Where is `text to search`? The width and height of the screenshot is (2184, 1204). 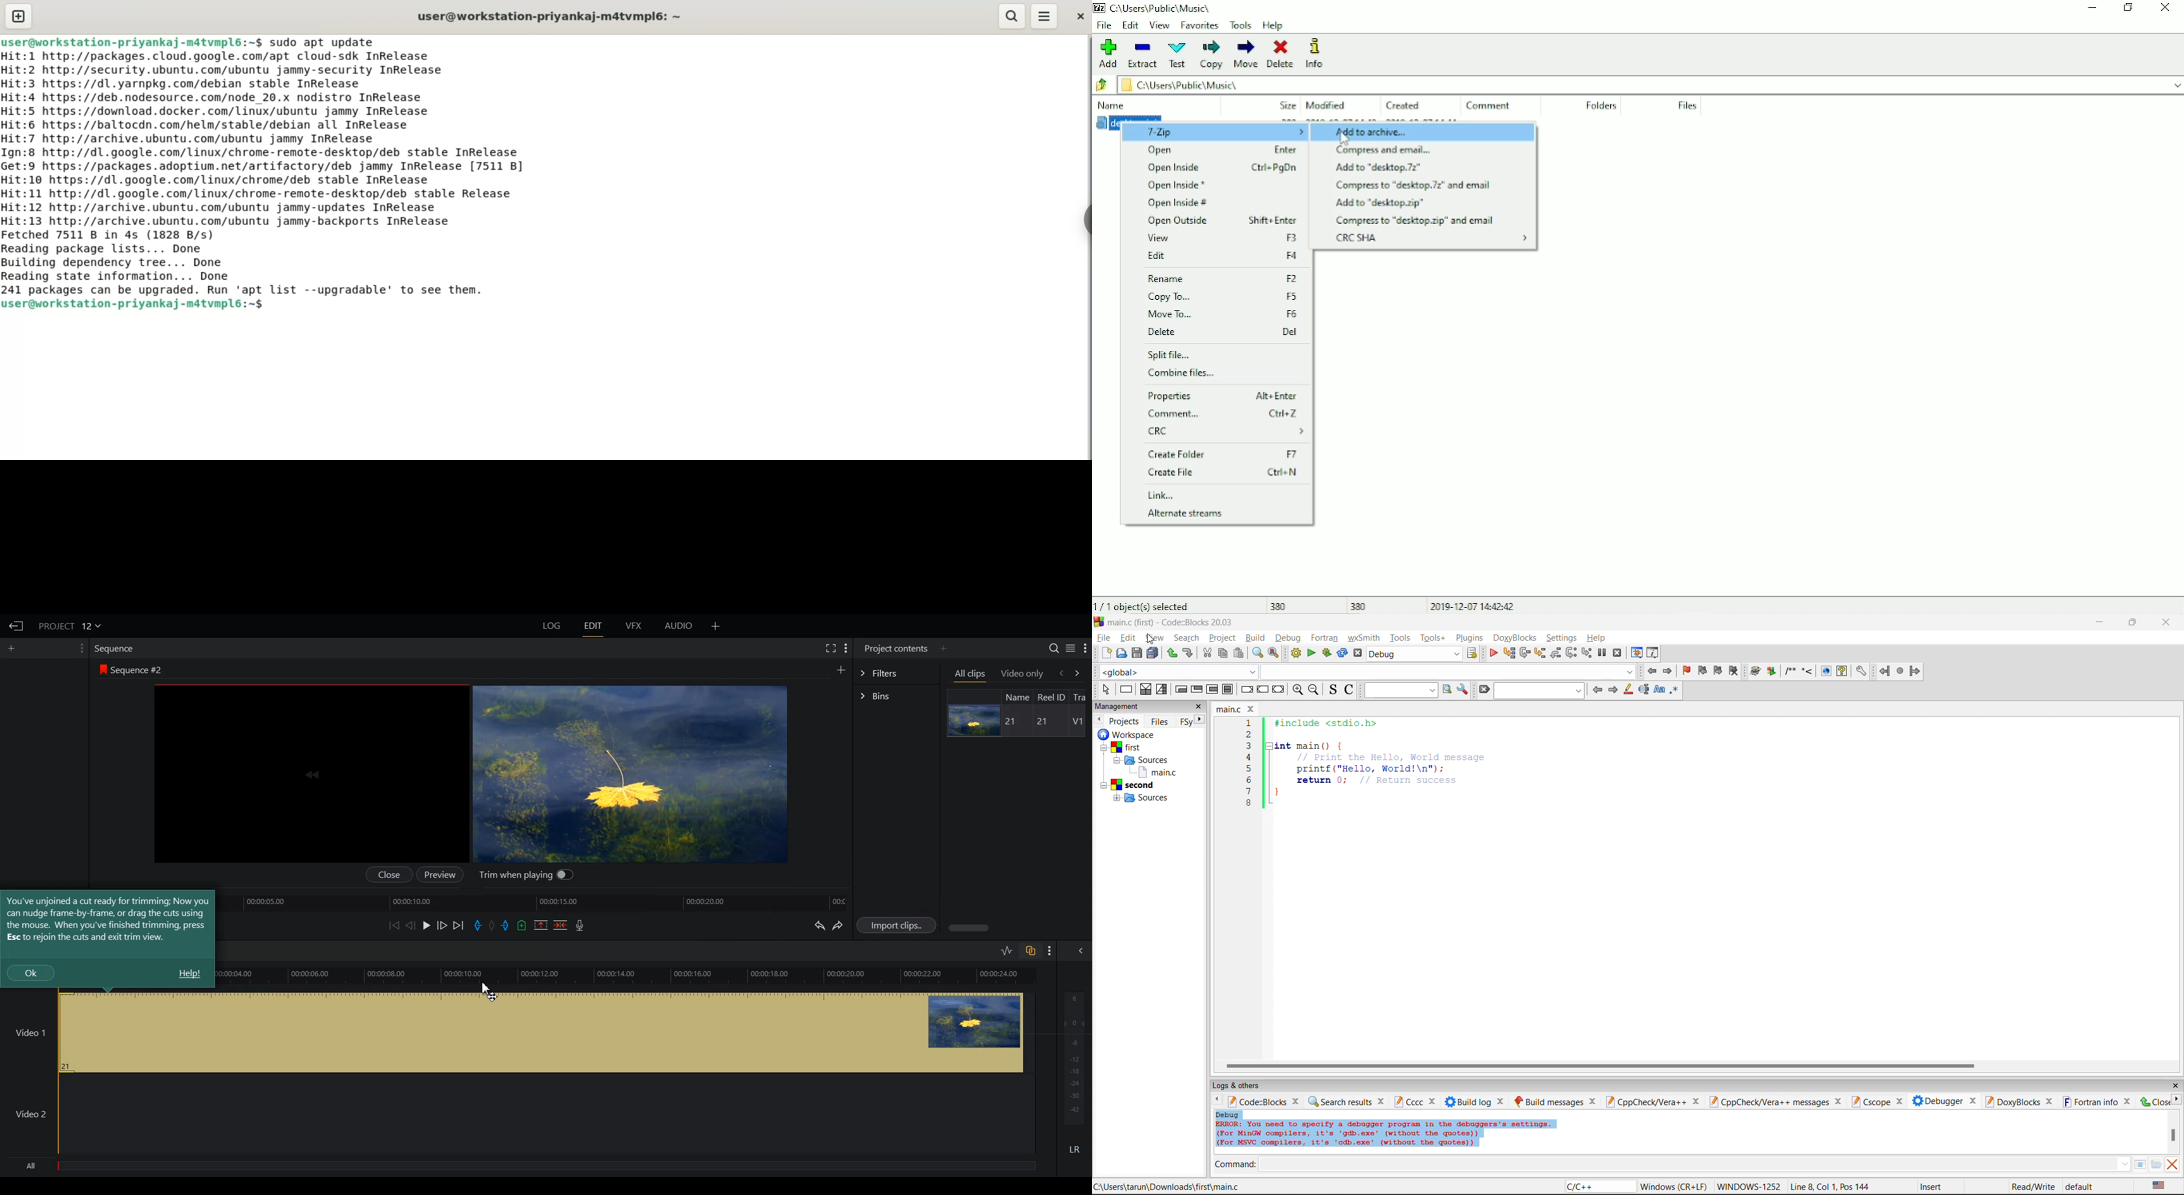
text to search is located at coordinates (1398, 690).